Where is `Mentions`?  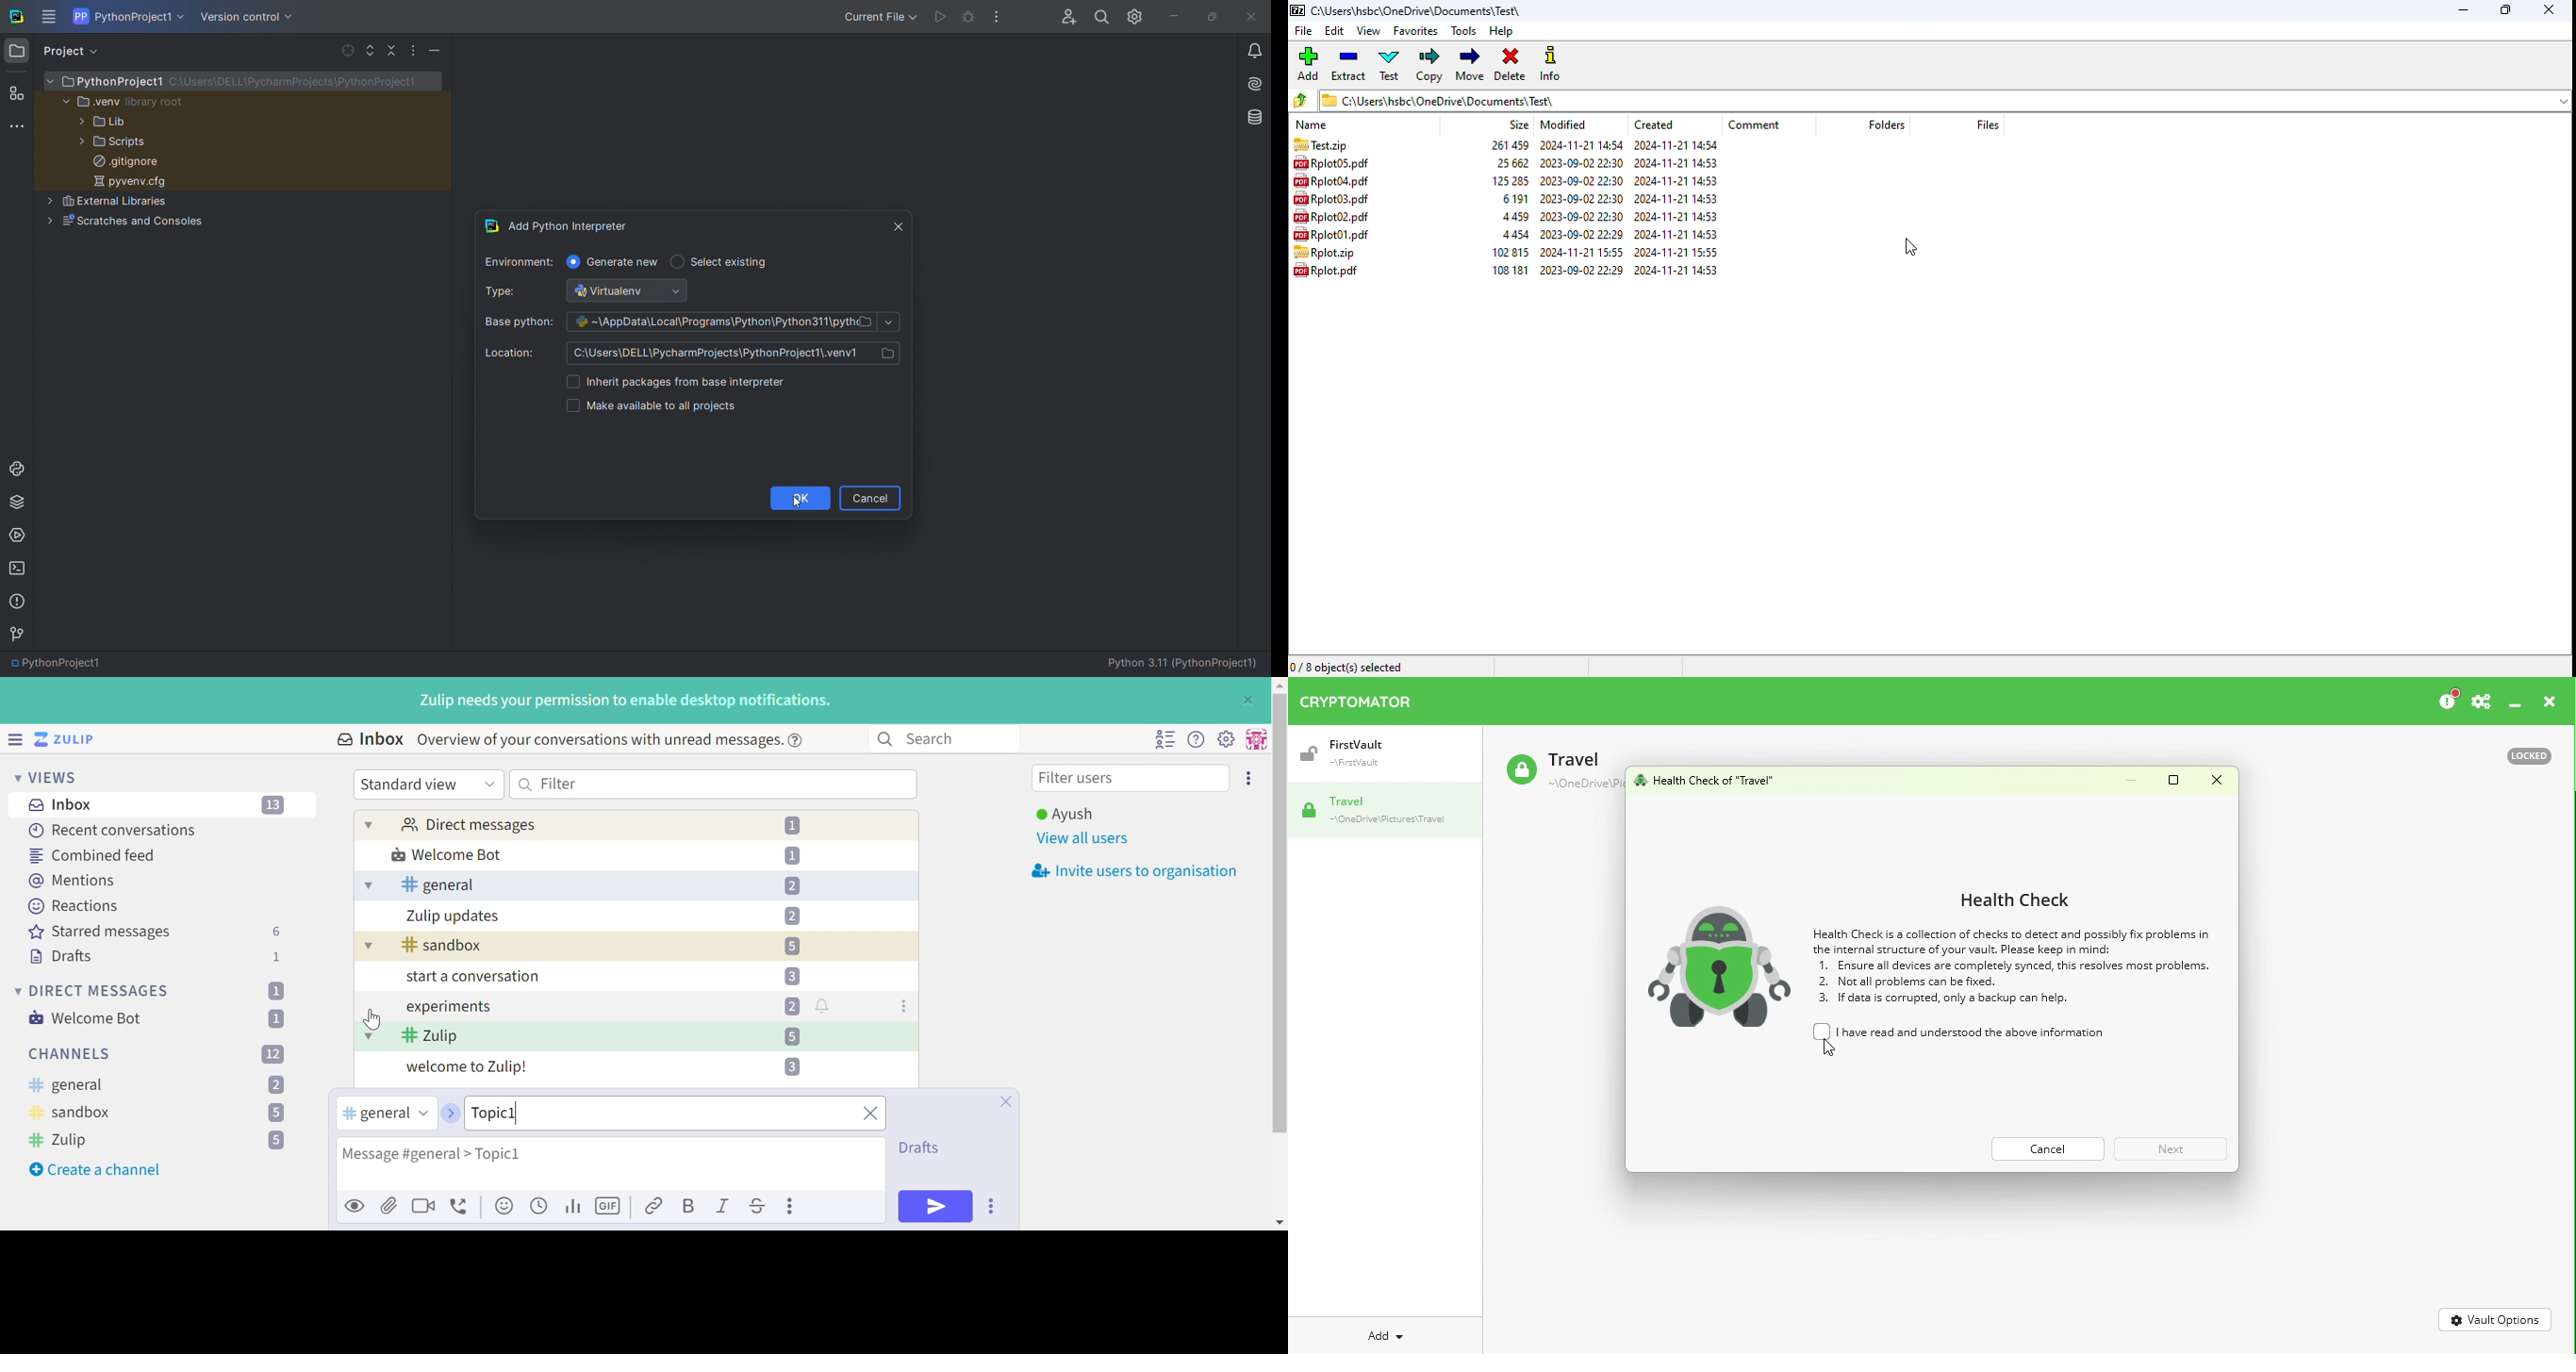
Mentions is located at coordinates (74, 881).